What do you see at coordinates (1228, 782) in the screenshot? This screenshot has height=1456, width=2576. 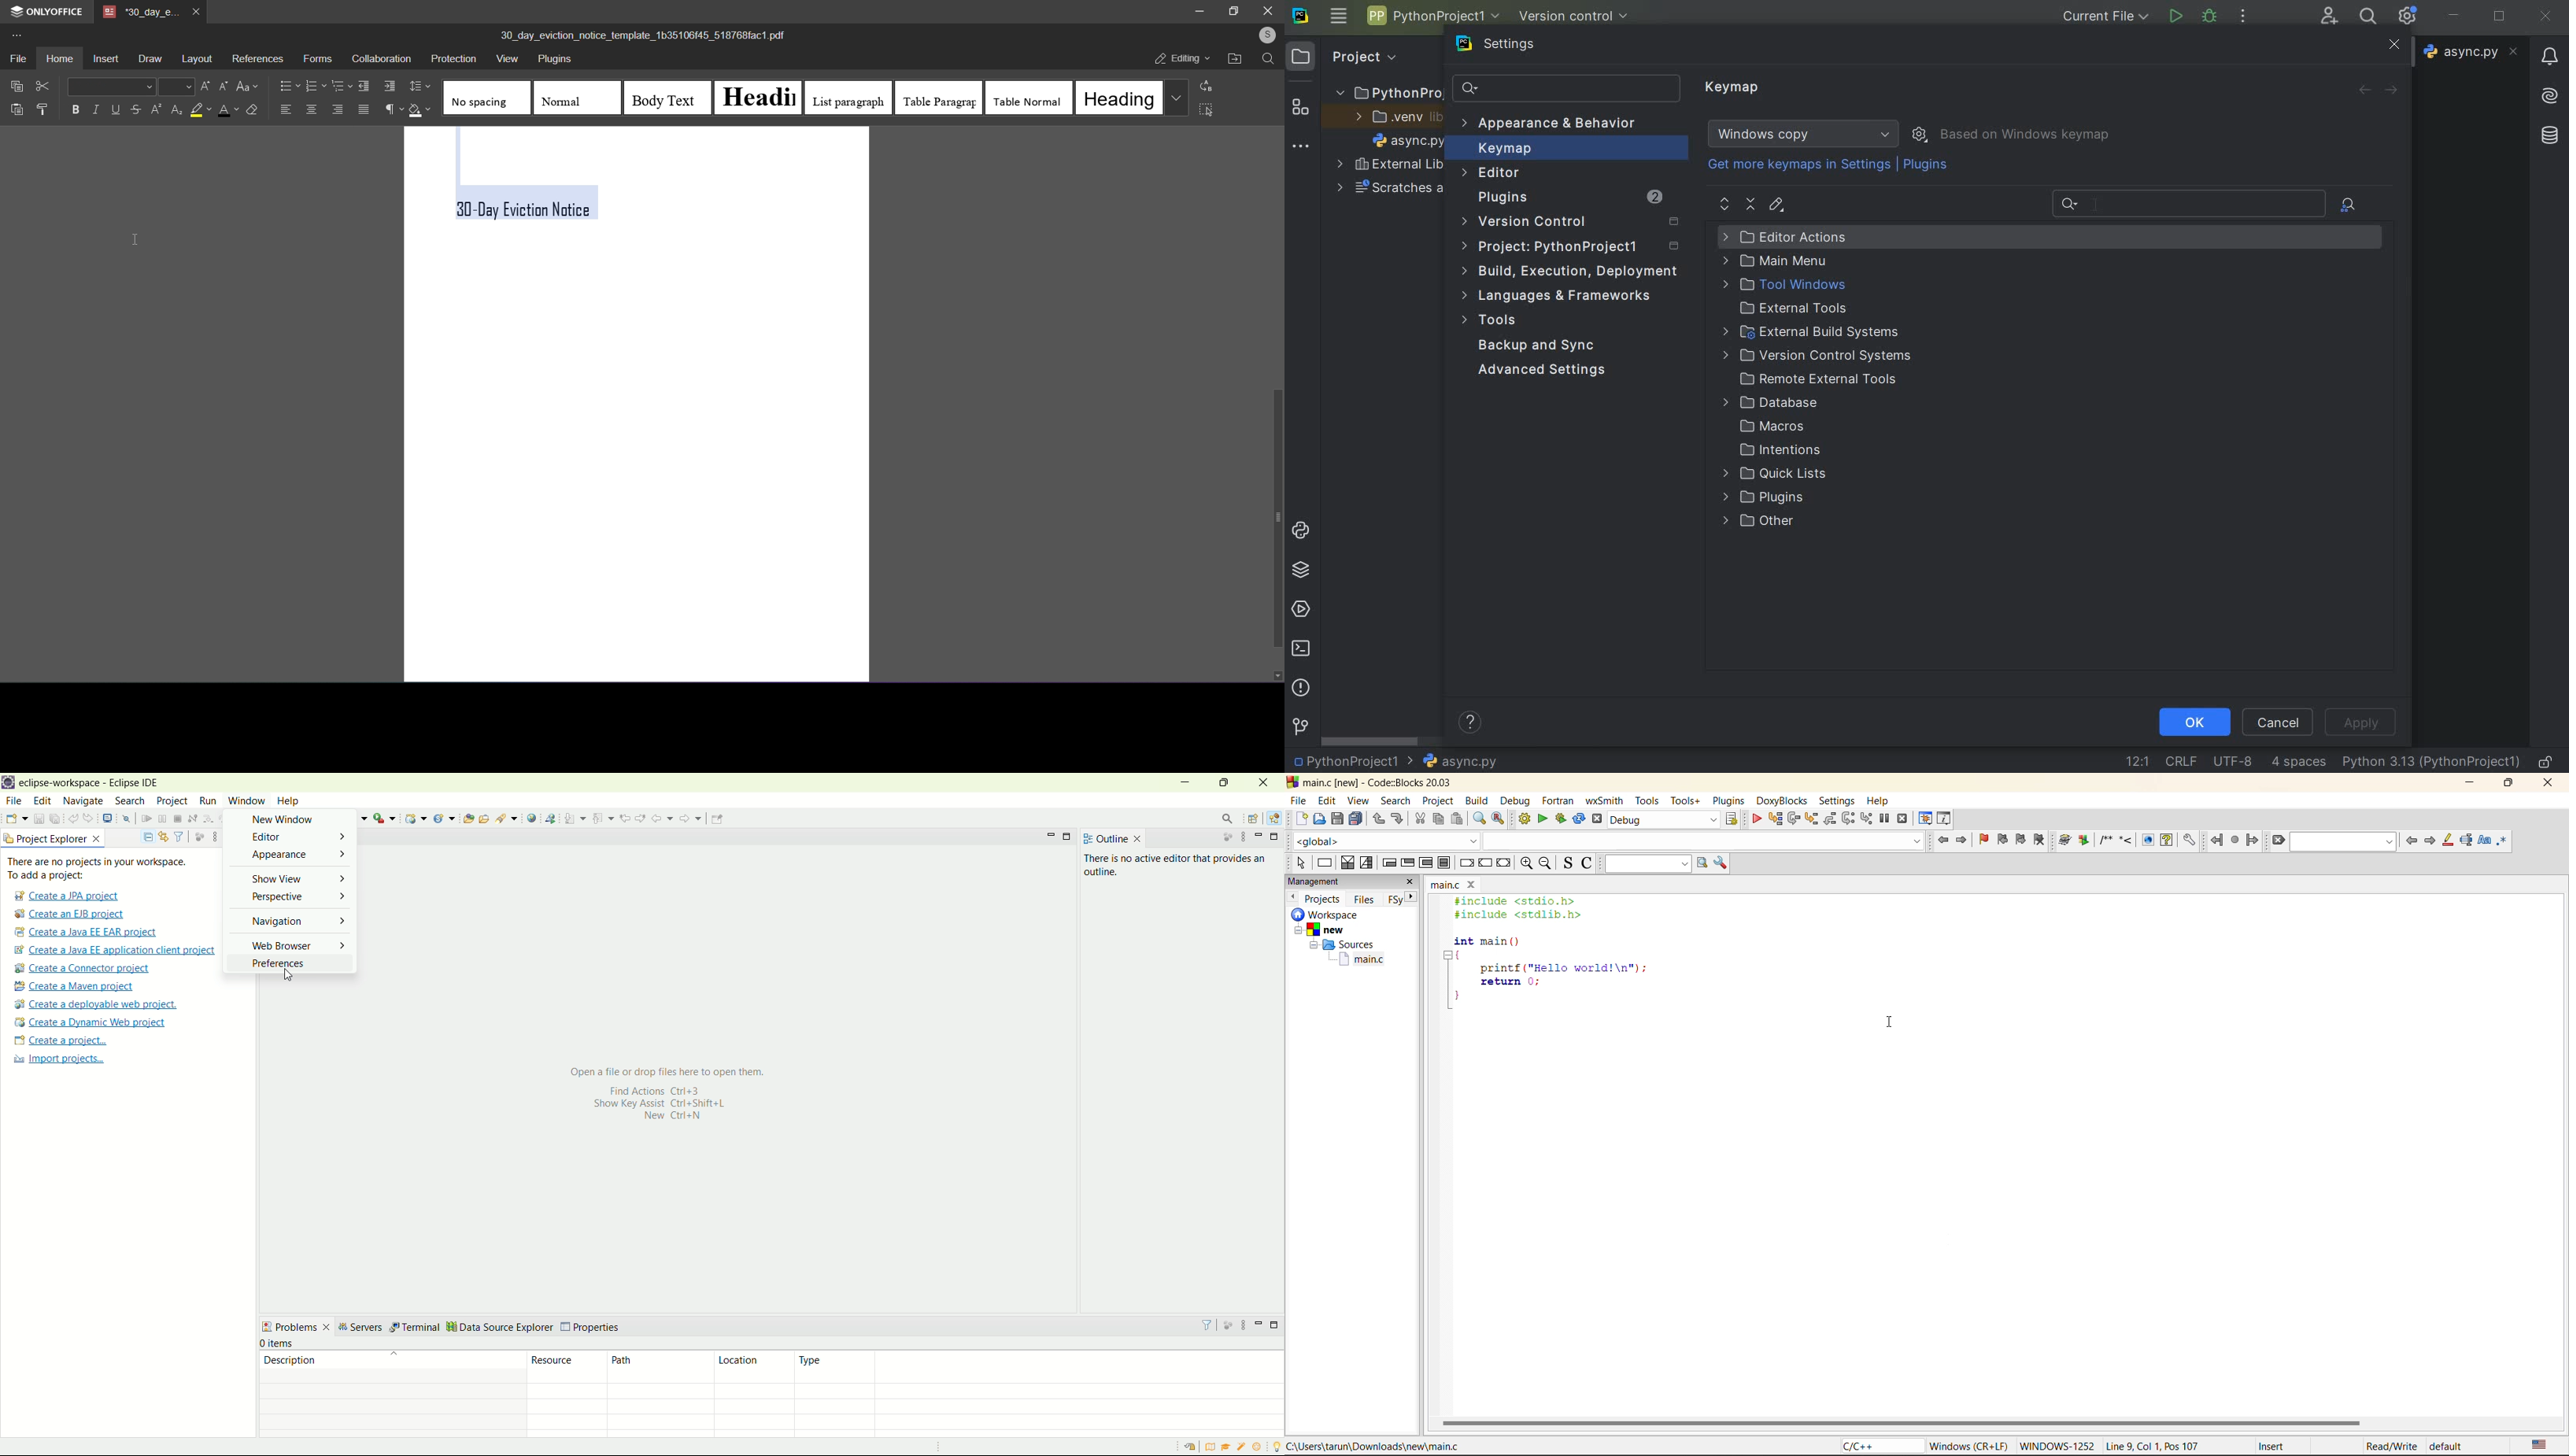 I see `maximize` at bounding box center [1228, 782].